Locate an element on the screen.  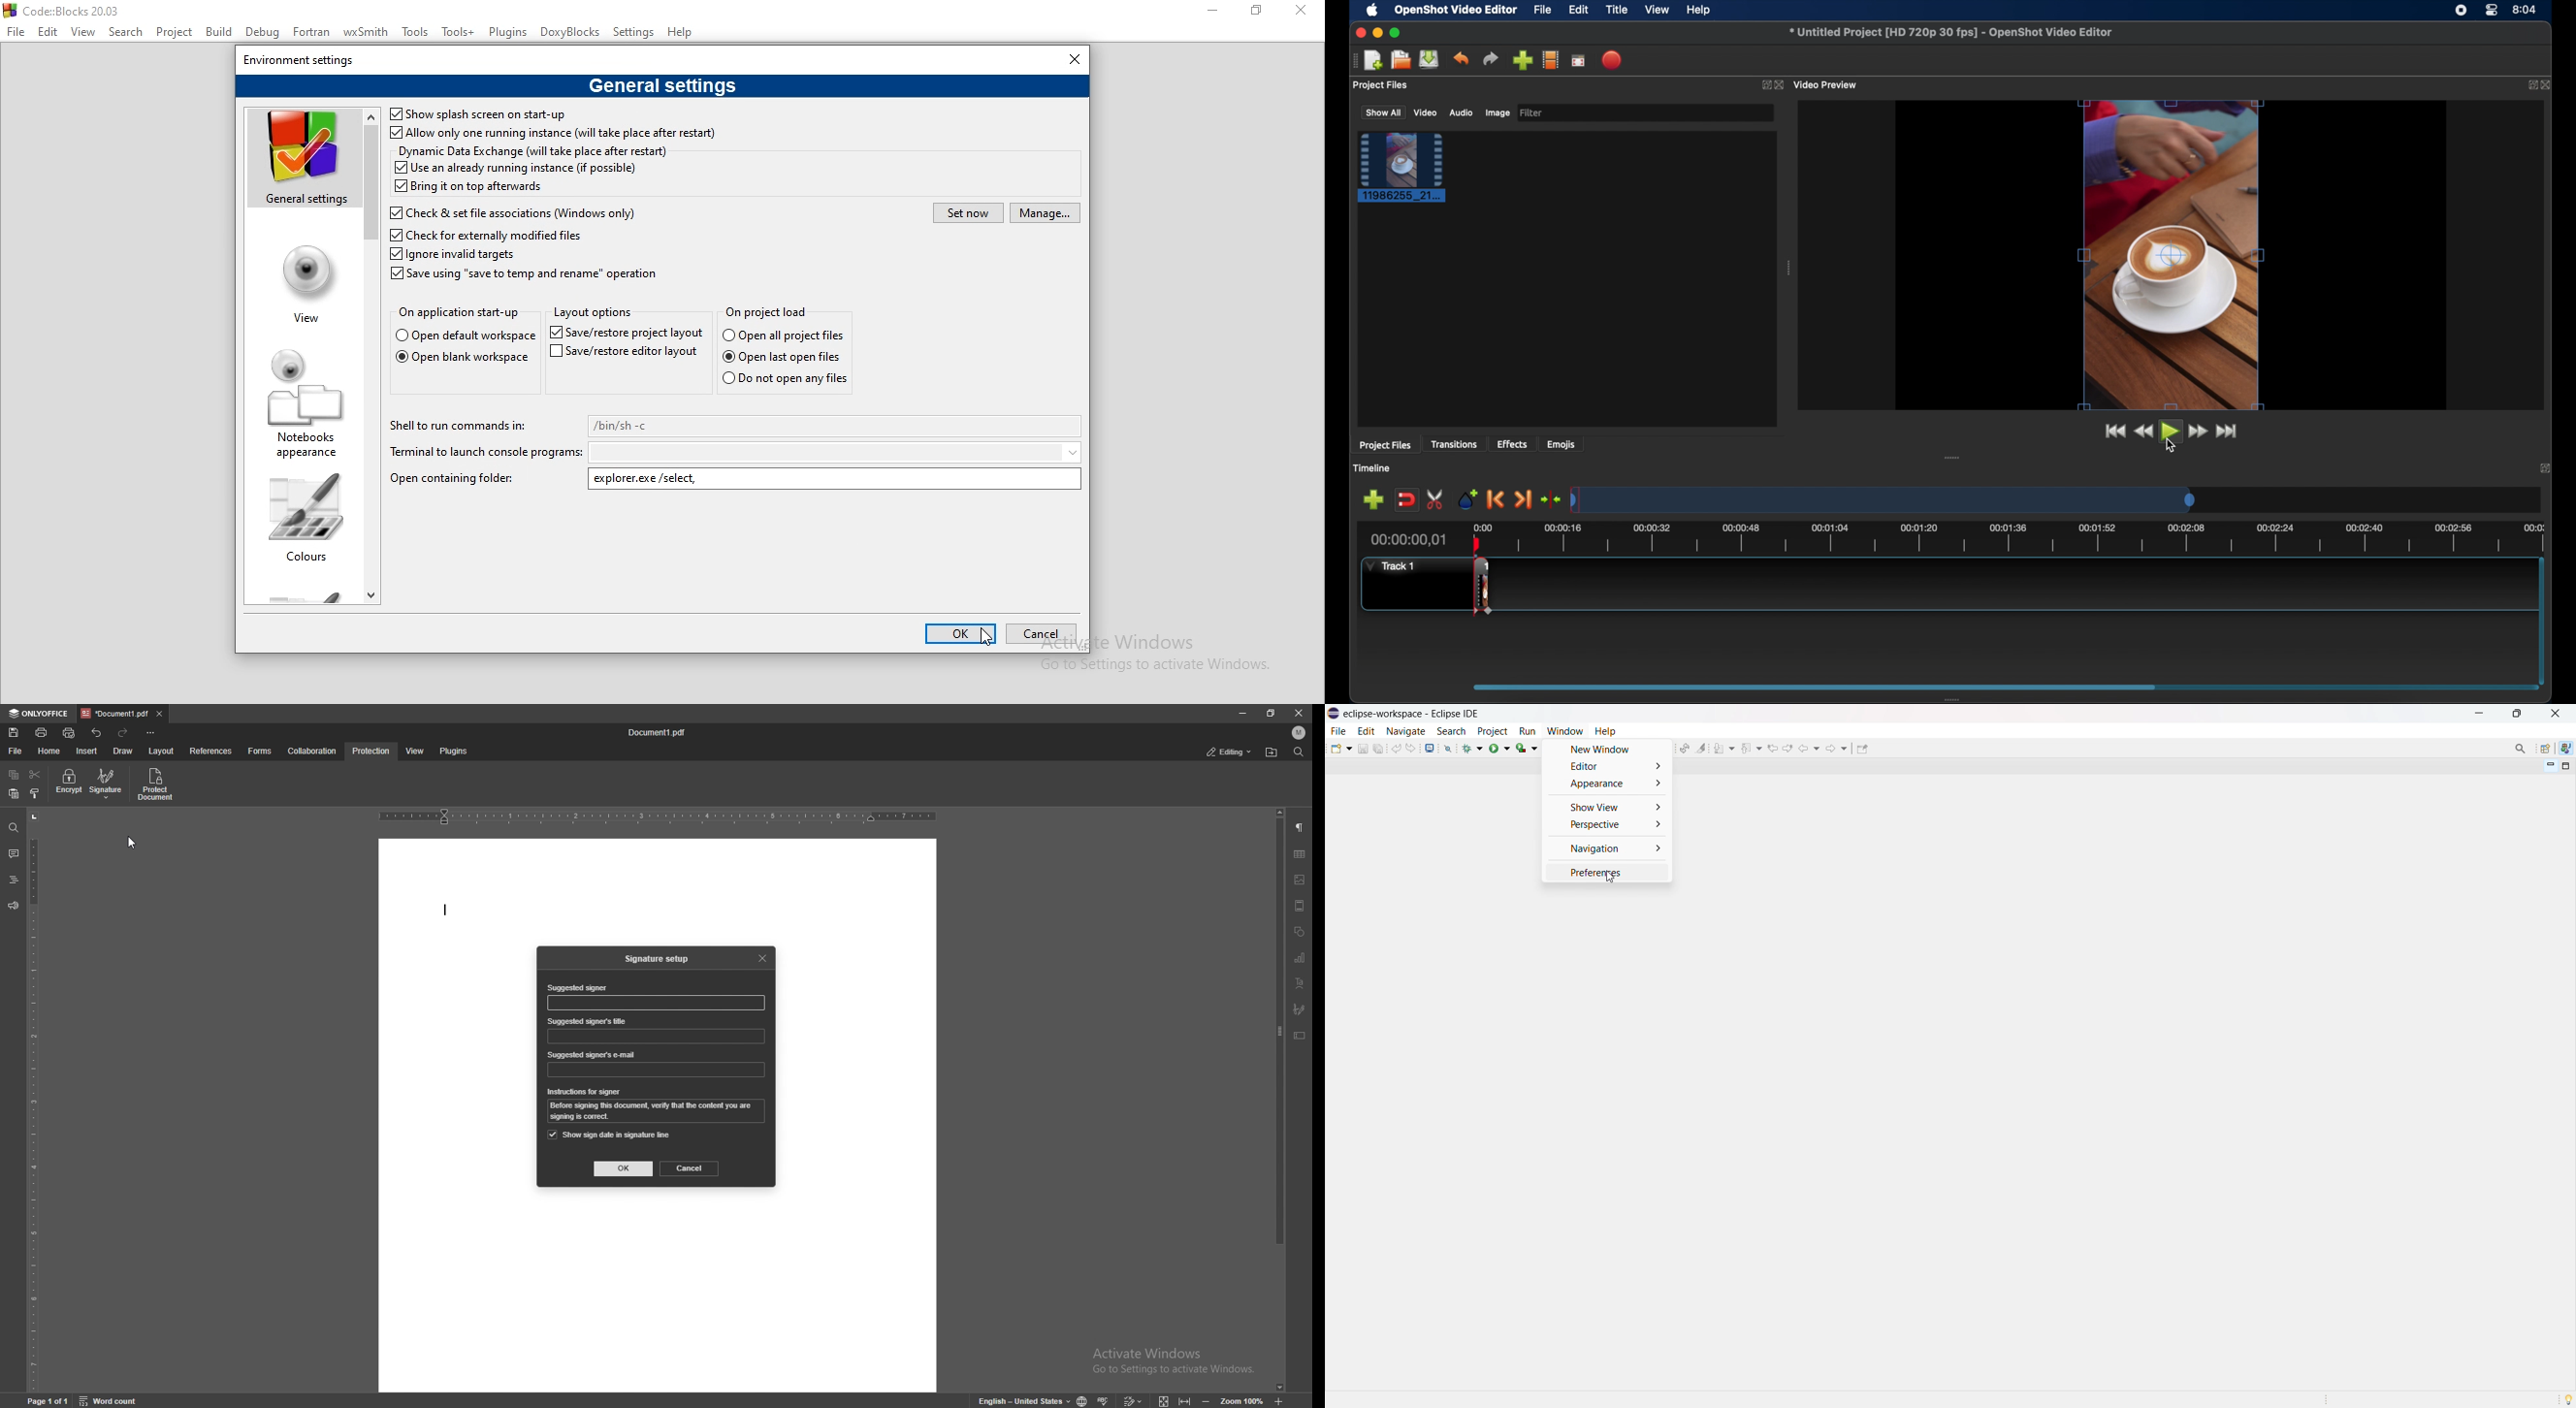
On application start-up is located at coordinates (459, 312).